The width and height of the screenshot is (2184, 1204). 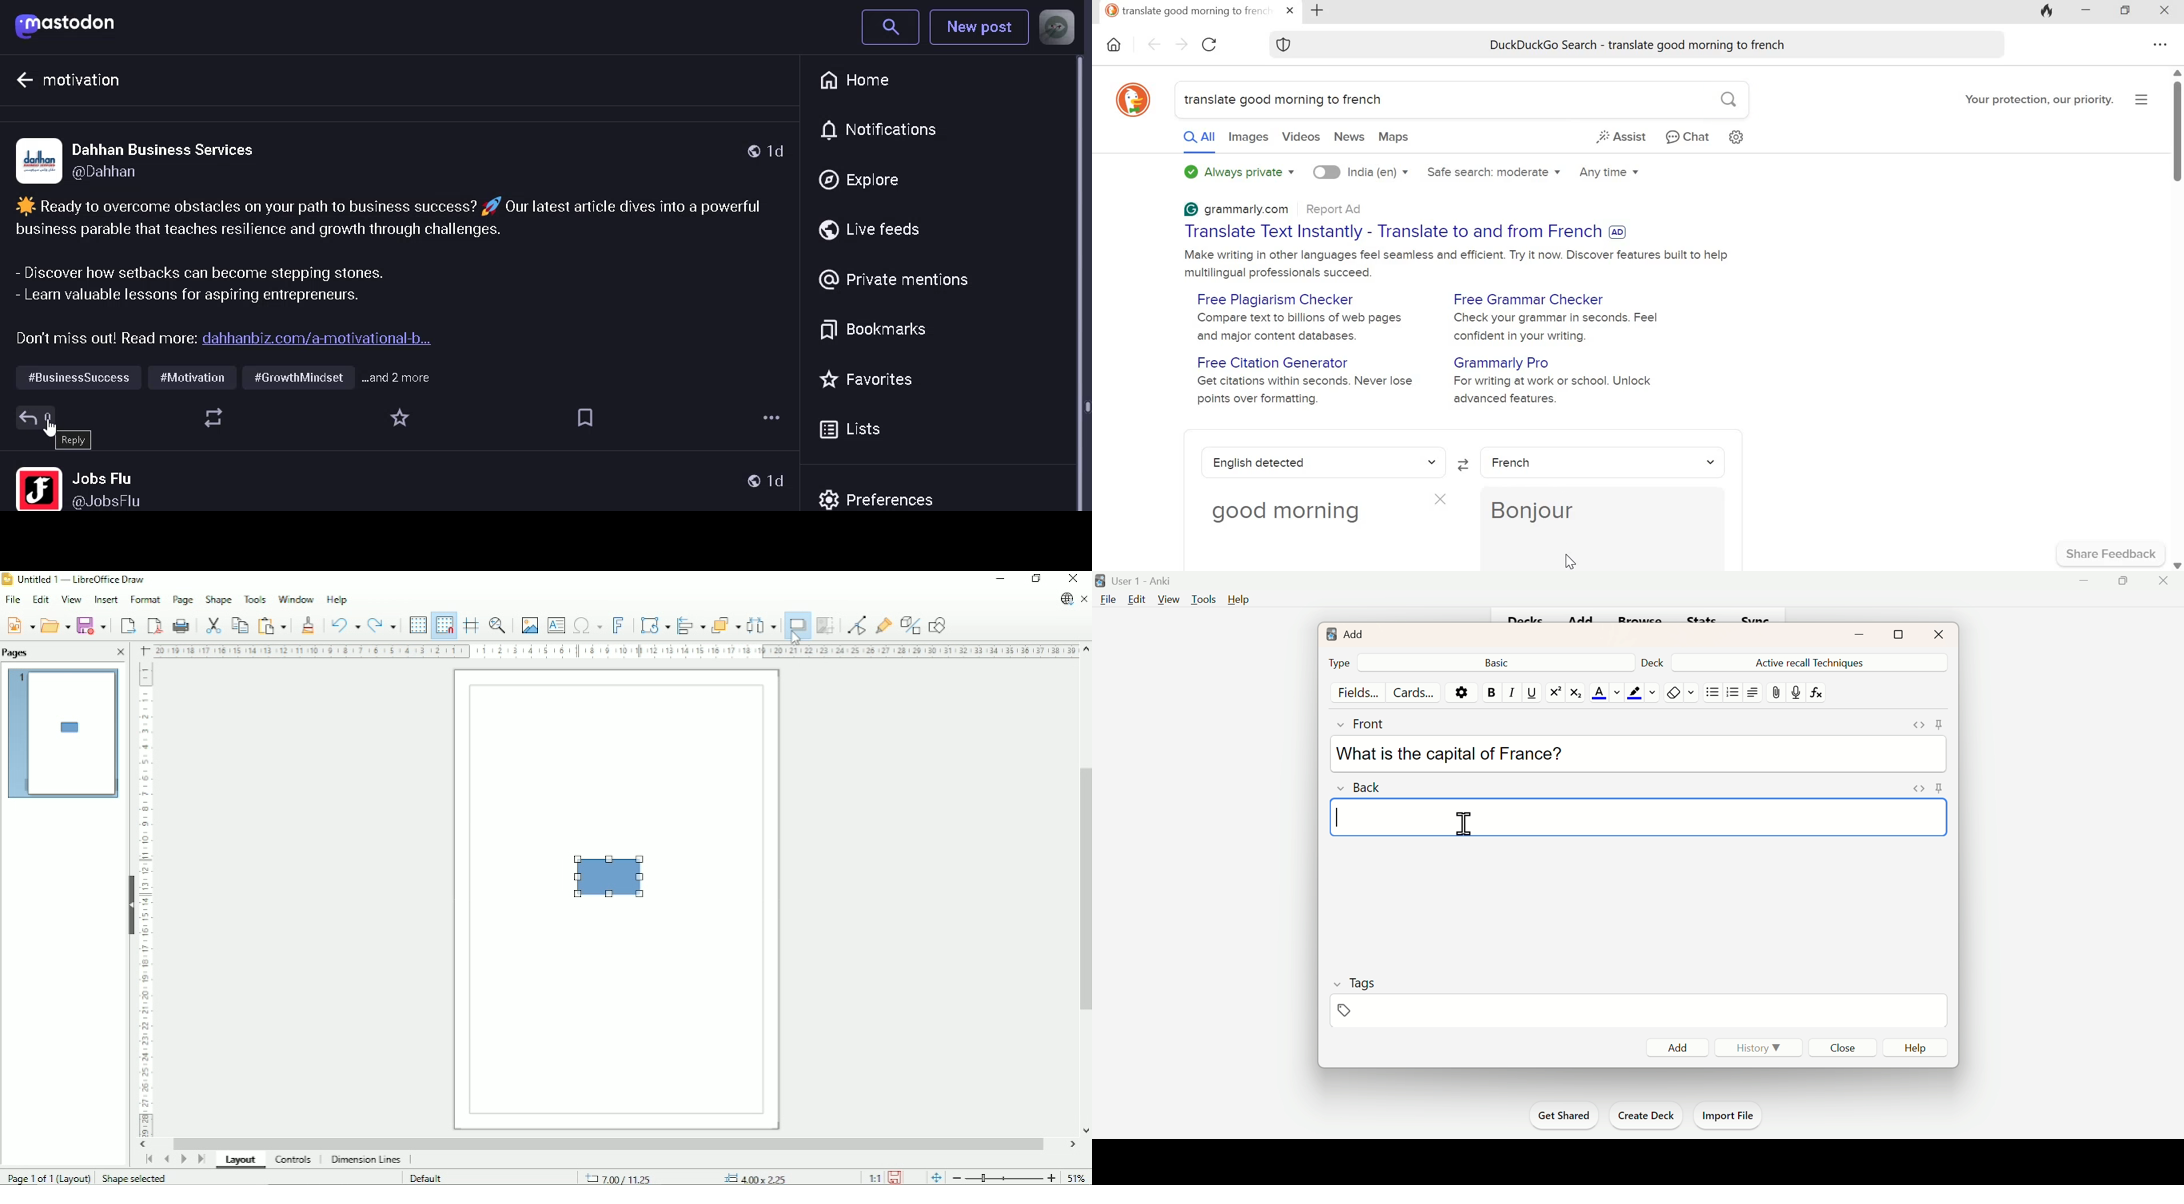 I want to click on Display grid, so click(x=416, y=625).